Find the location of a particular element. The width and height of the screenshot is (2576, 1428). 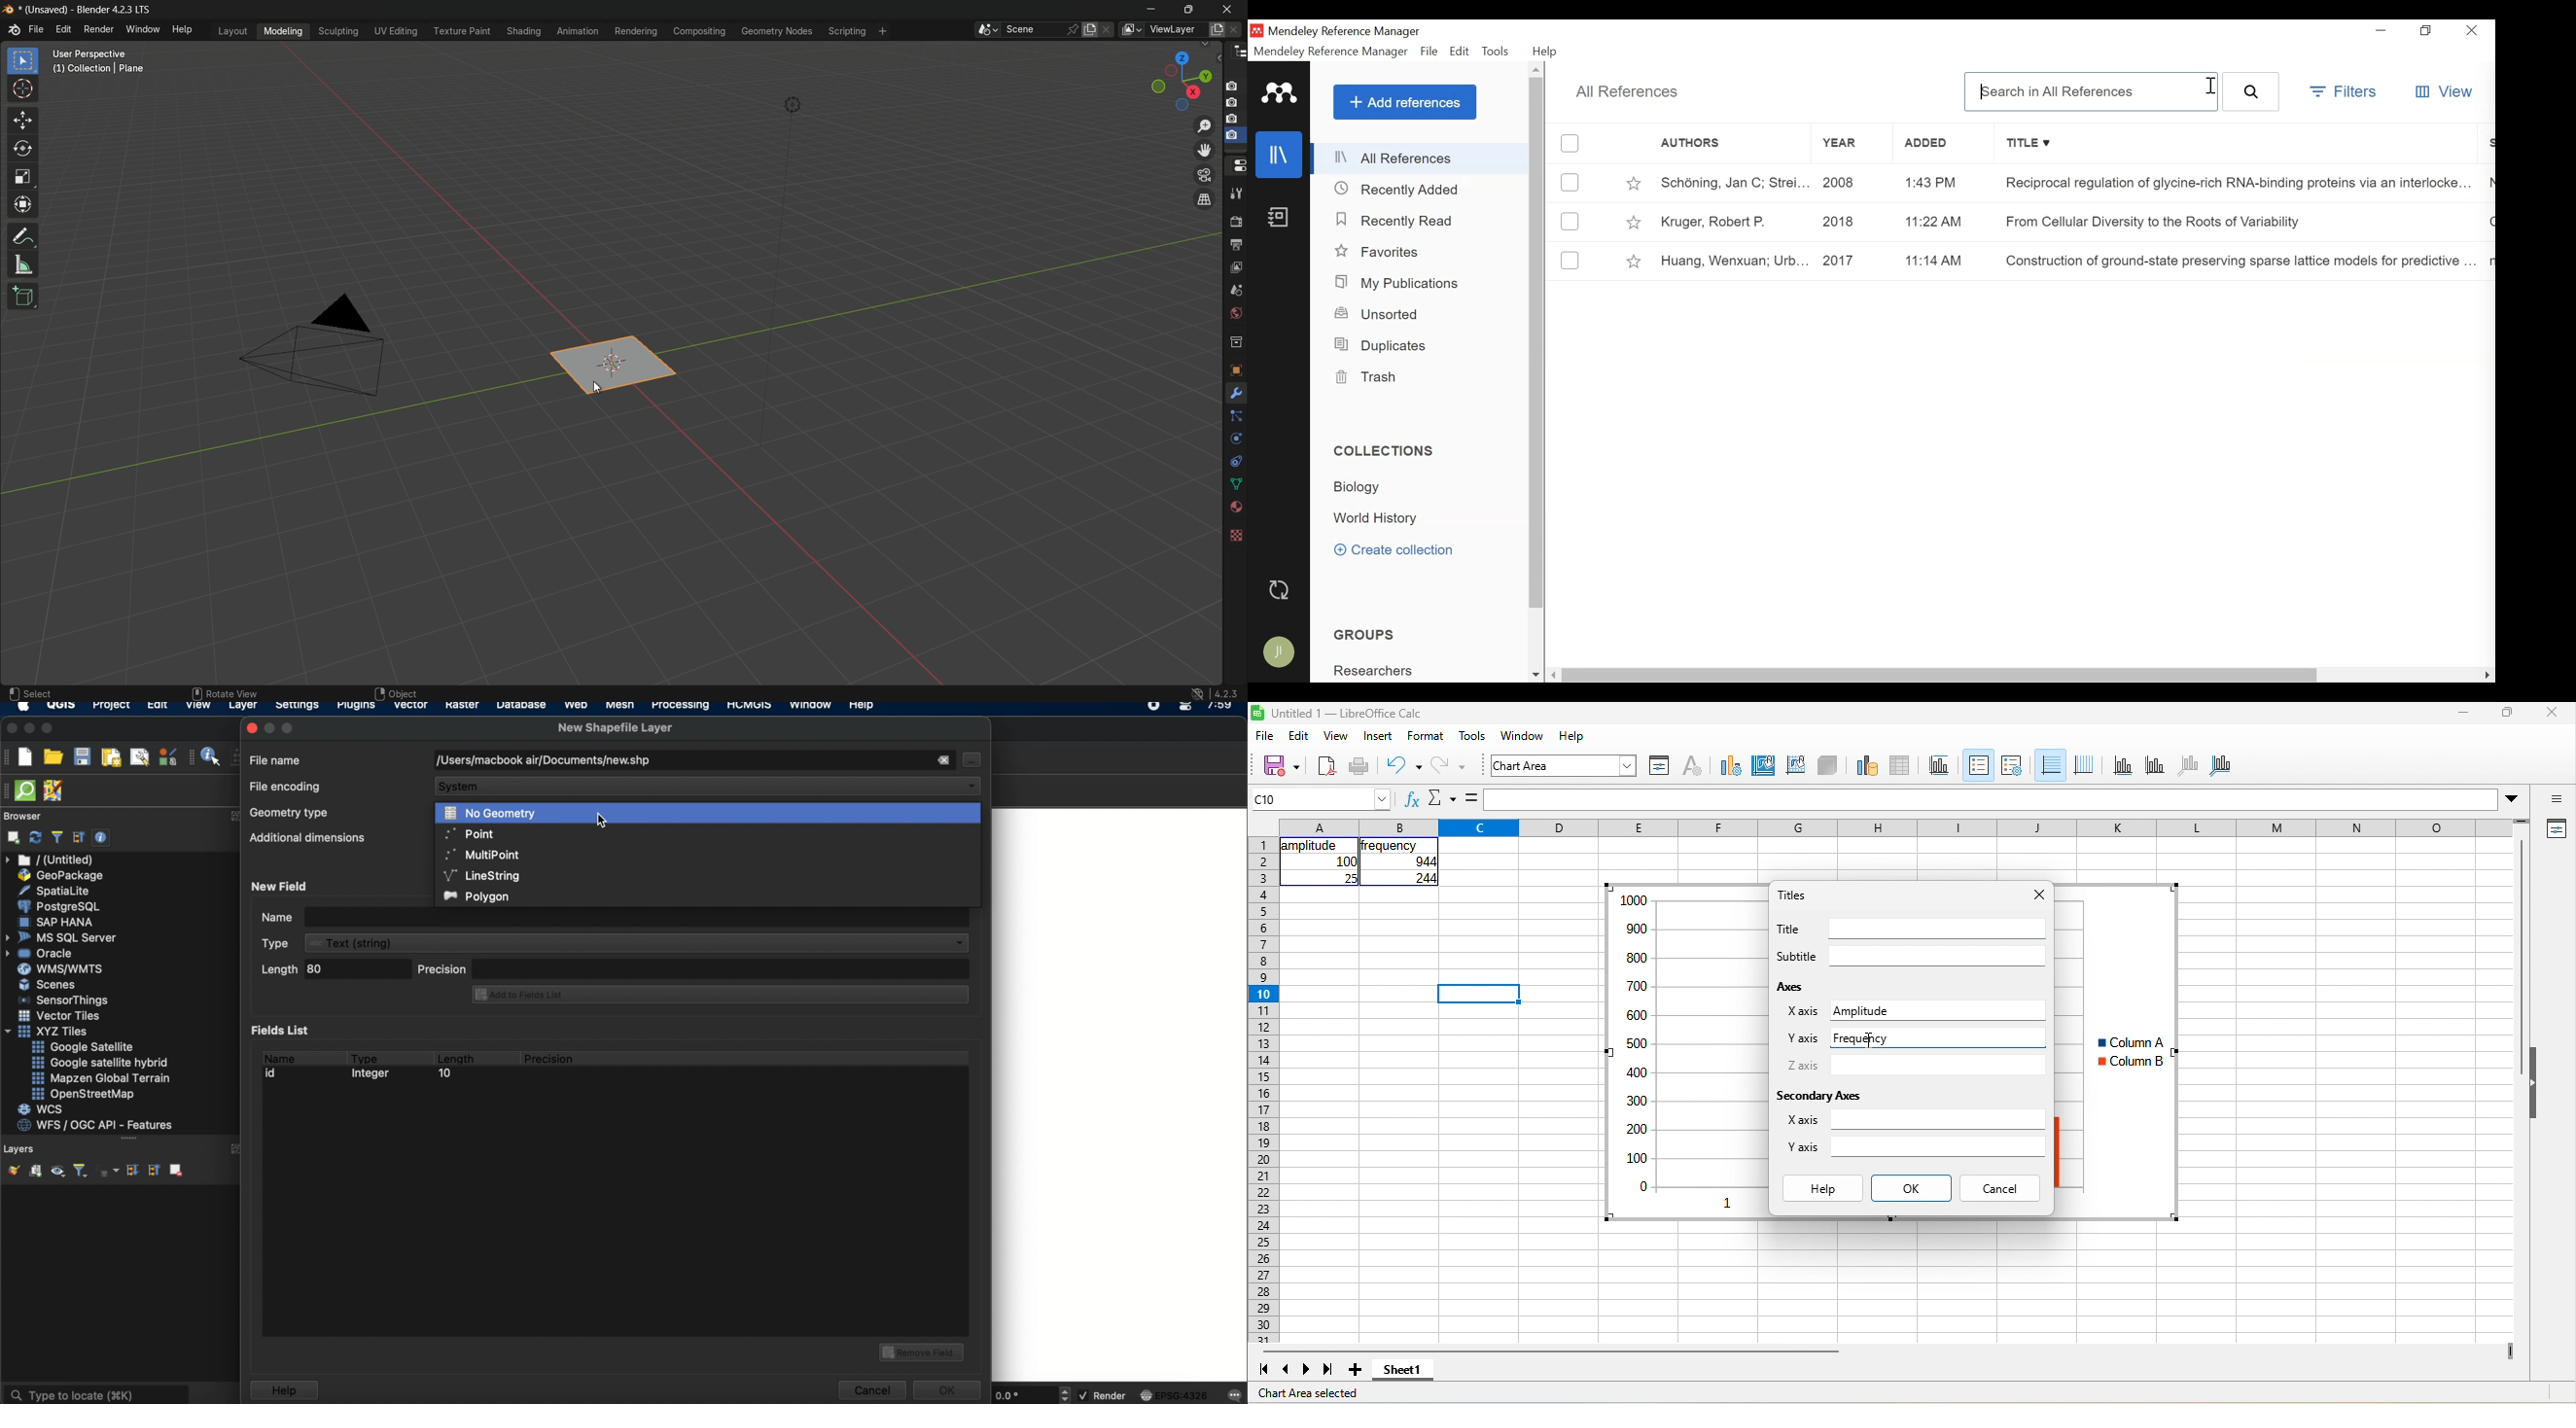

sidebar settings is located at coordinates (2555, 798).